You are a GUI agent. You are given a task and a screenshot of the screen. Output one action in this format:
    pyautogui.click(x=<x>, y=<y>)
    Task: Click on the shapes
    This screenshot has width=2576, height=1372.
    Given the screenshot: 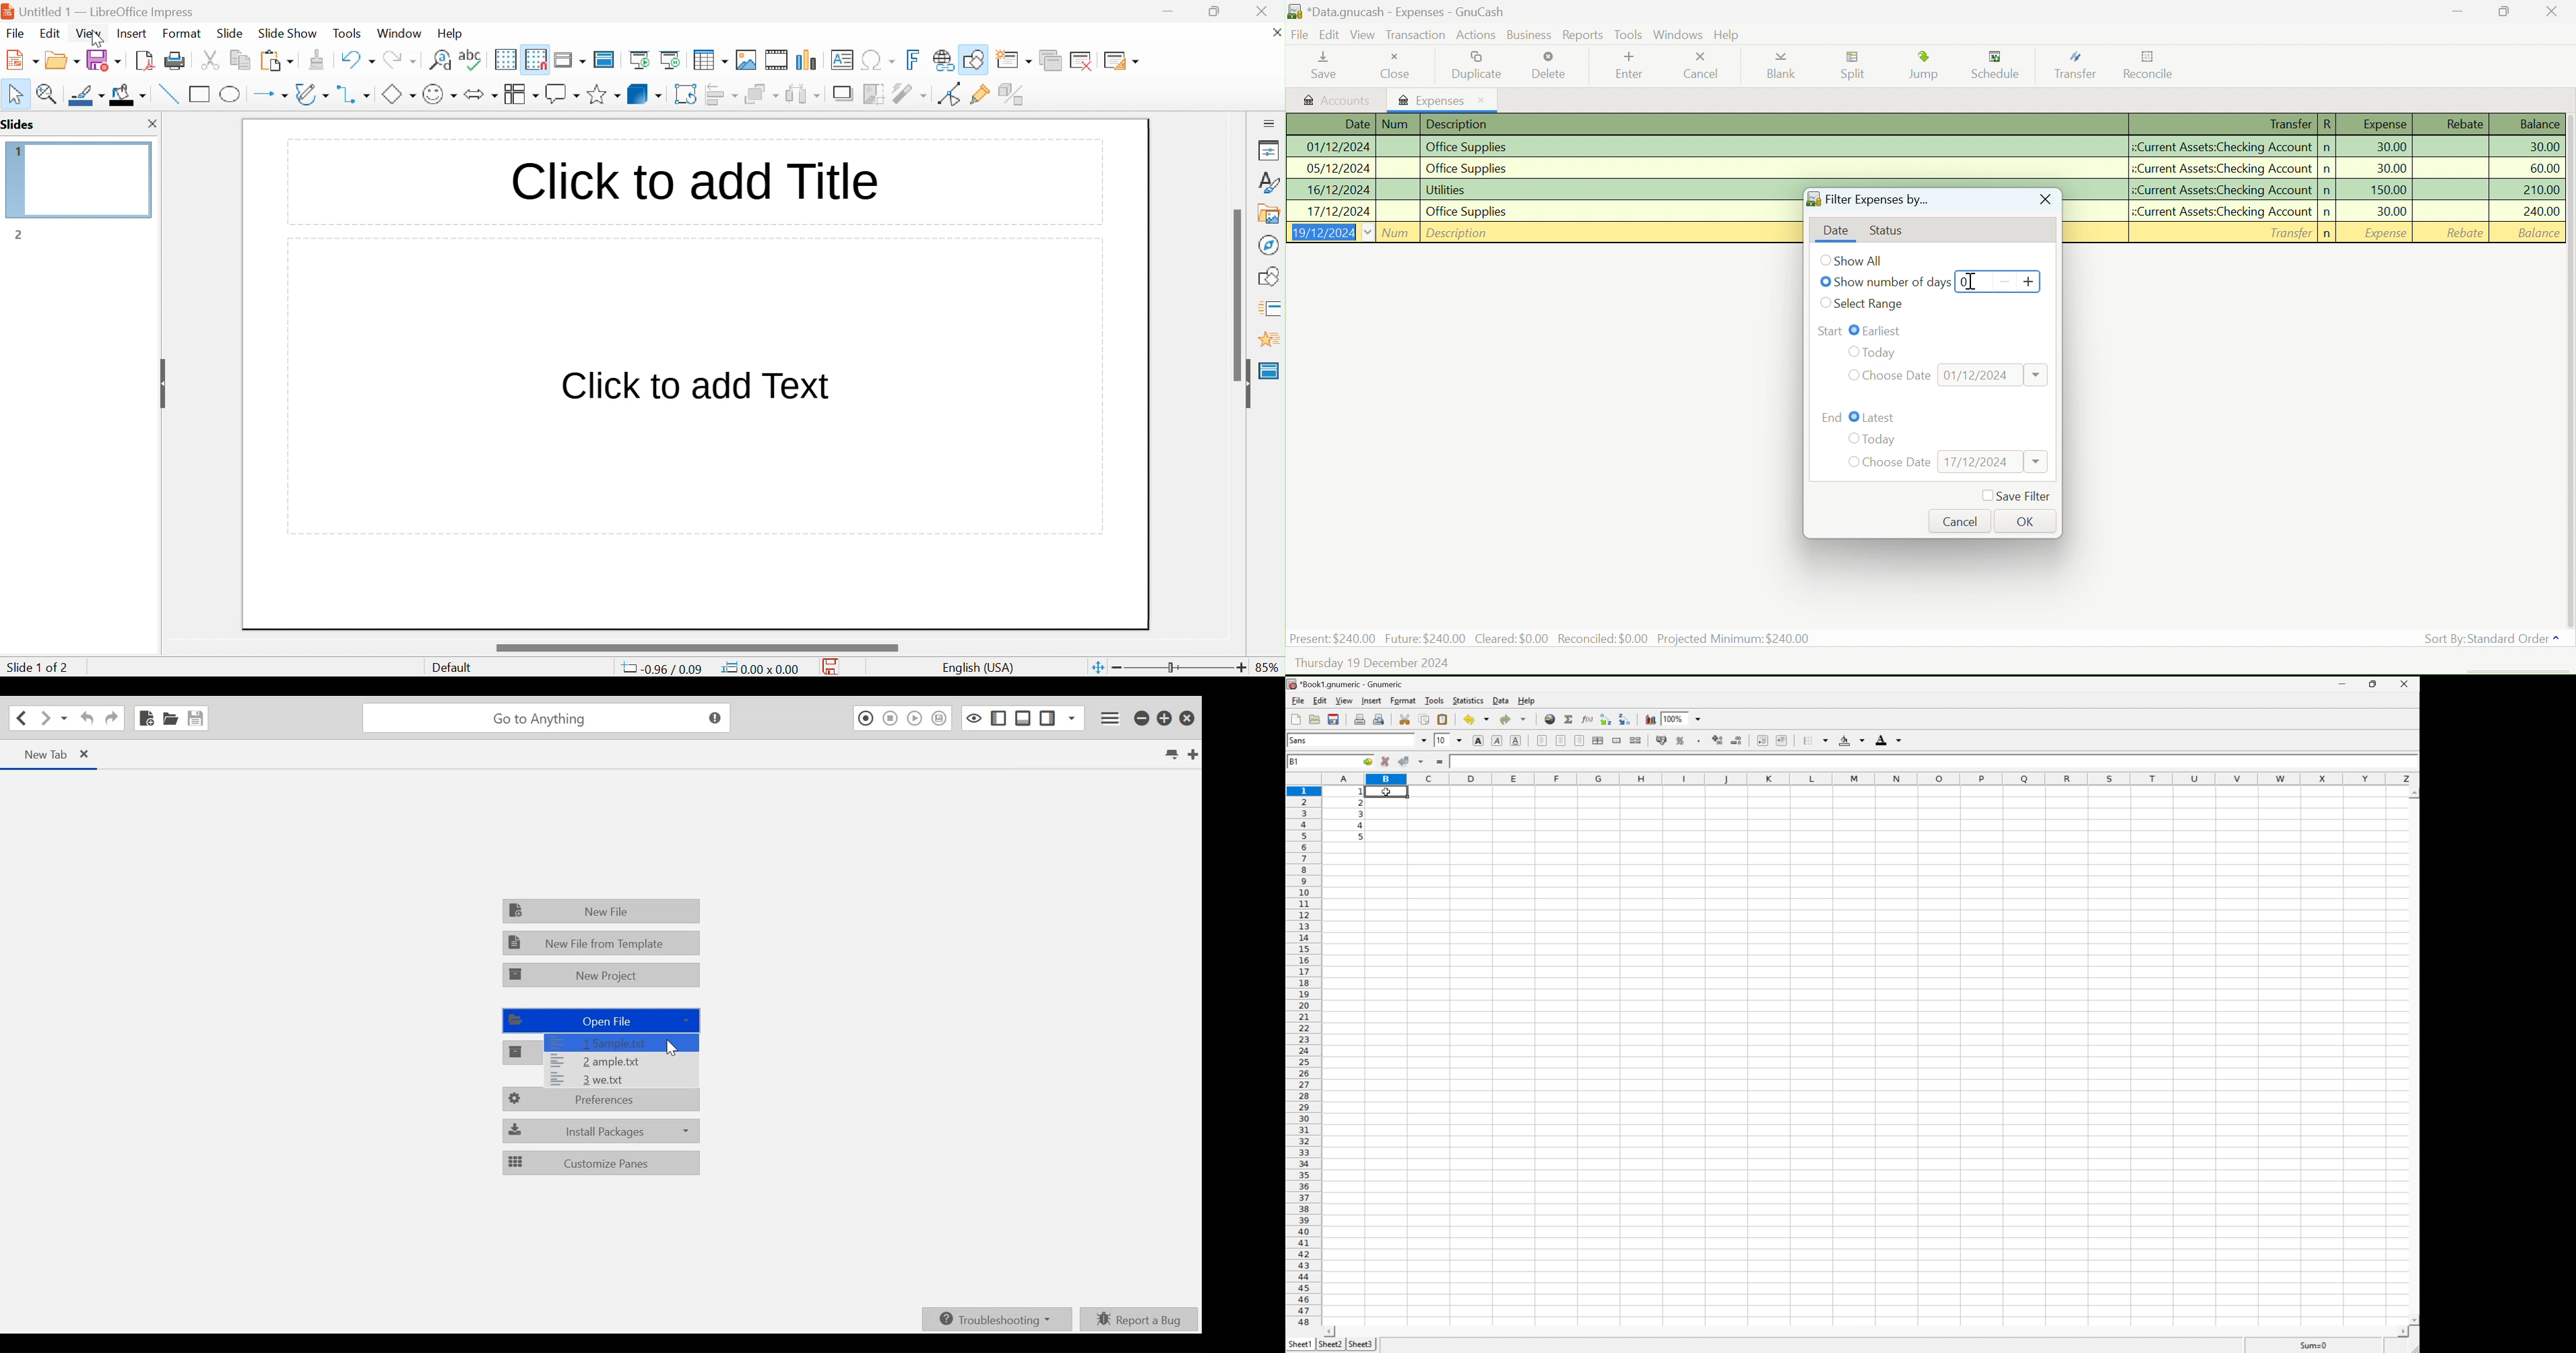 What is the action you would take?
    pyautogui.click(x=1271, y=274)
    